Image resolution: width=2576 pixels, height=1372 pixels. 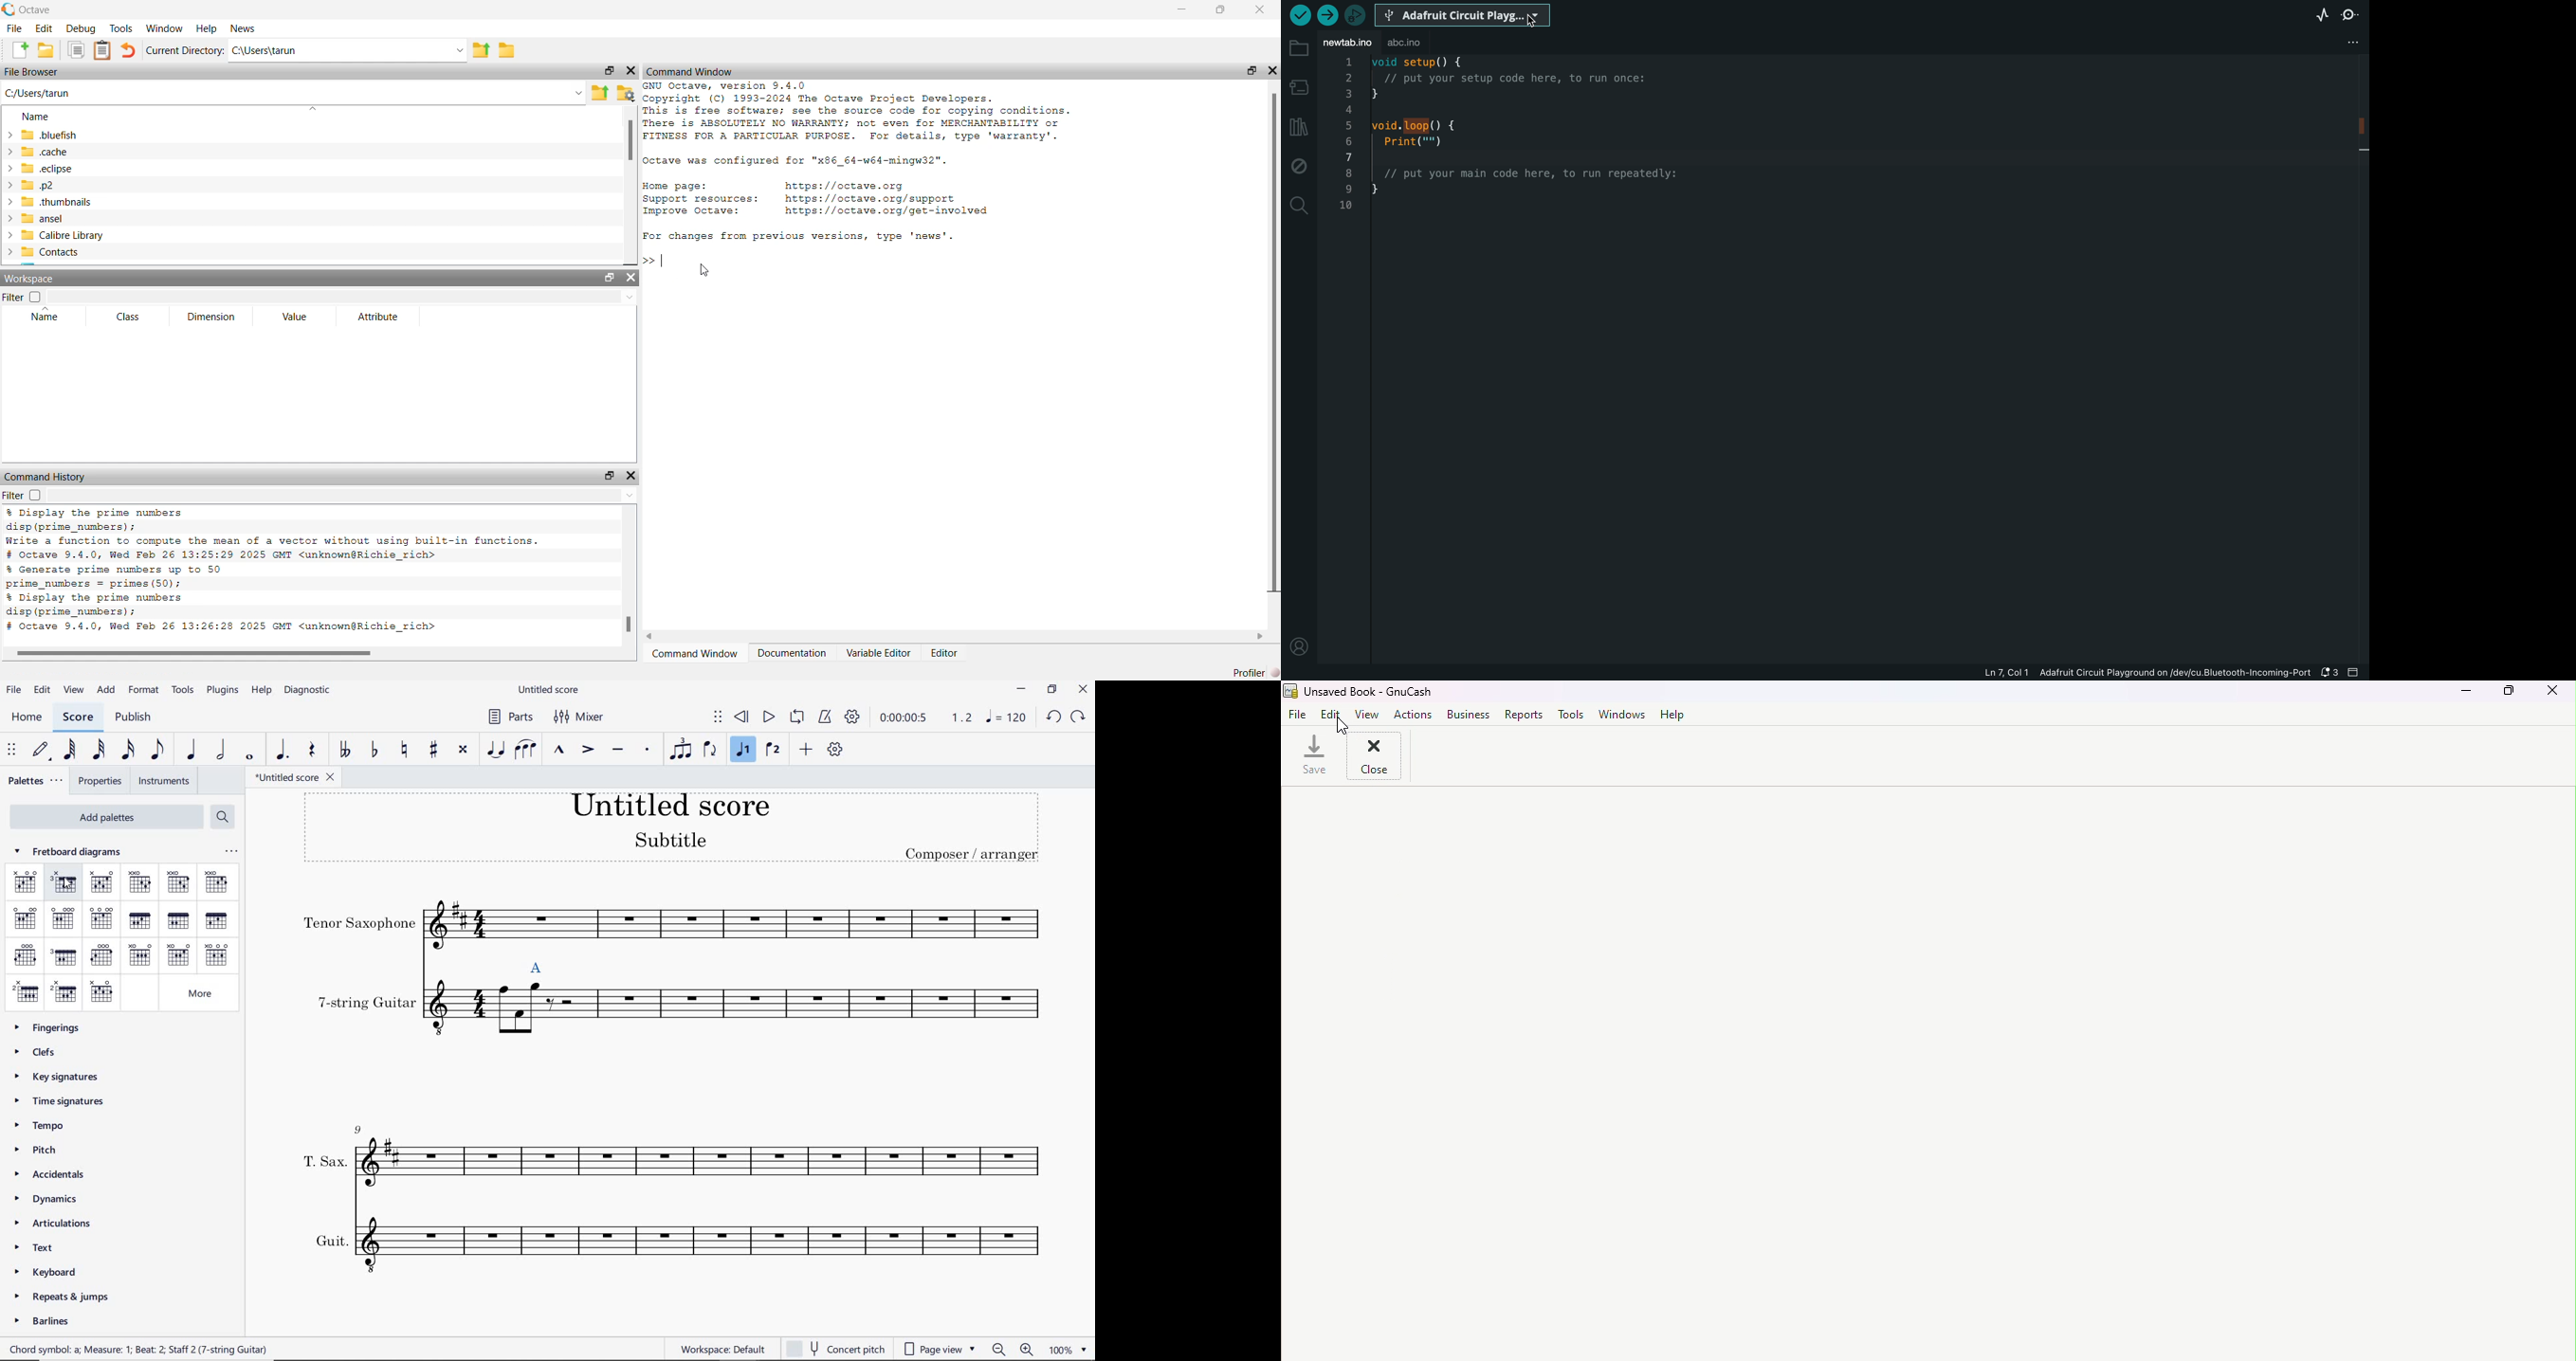 I want to click on WHOLE NOTE, so click(x=248, y=759).